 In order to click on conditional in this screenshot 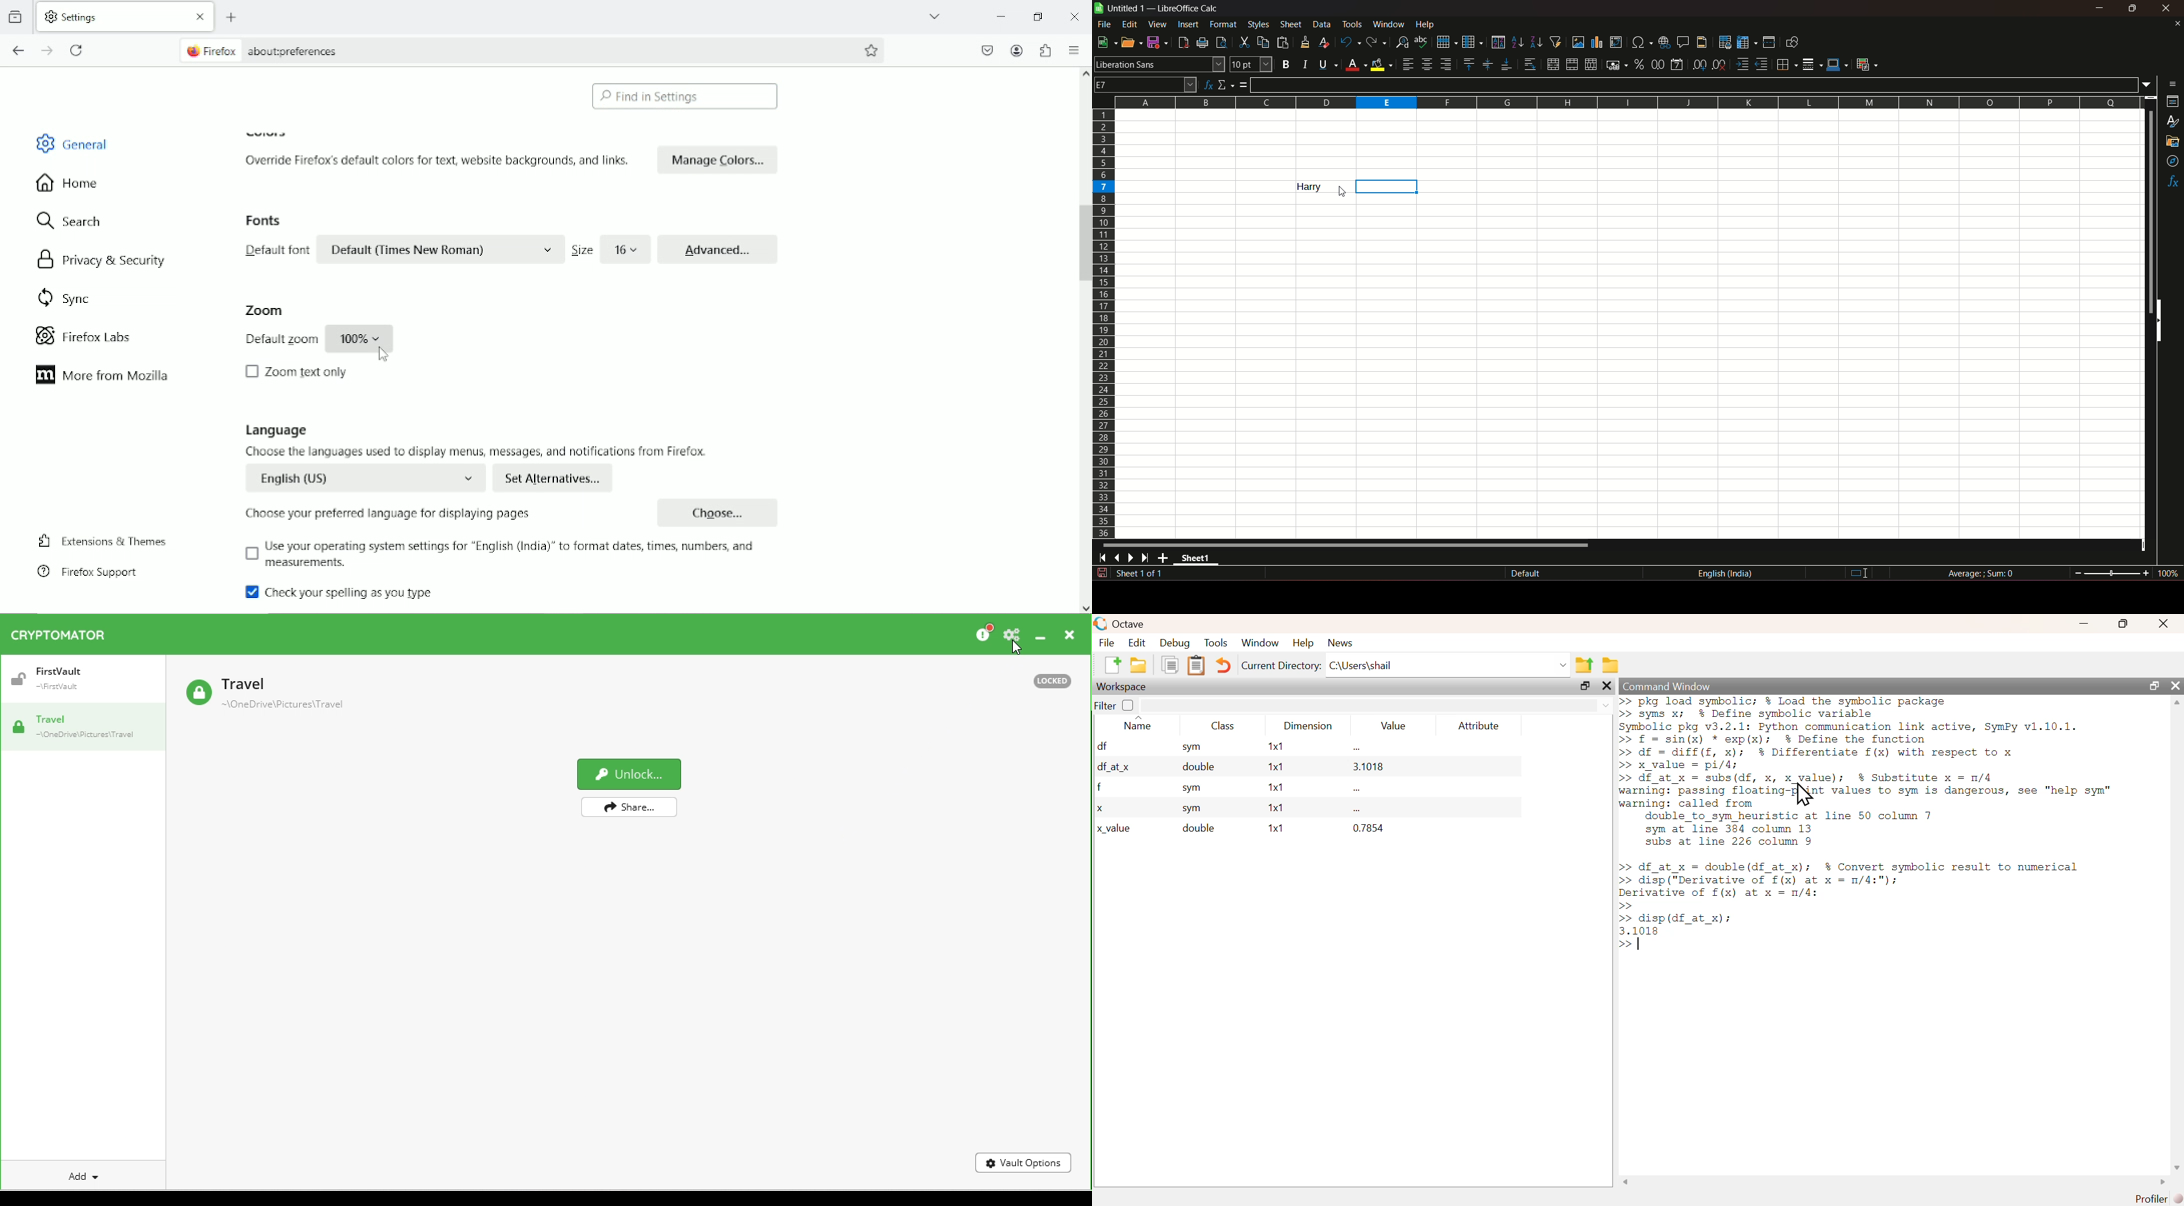, I will do `click(1866, 64)`.